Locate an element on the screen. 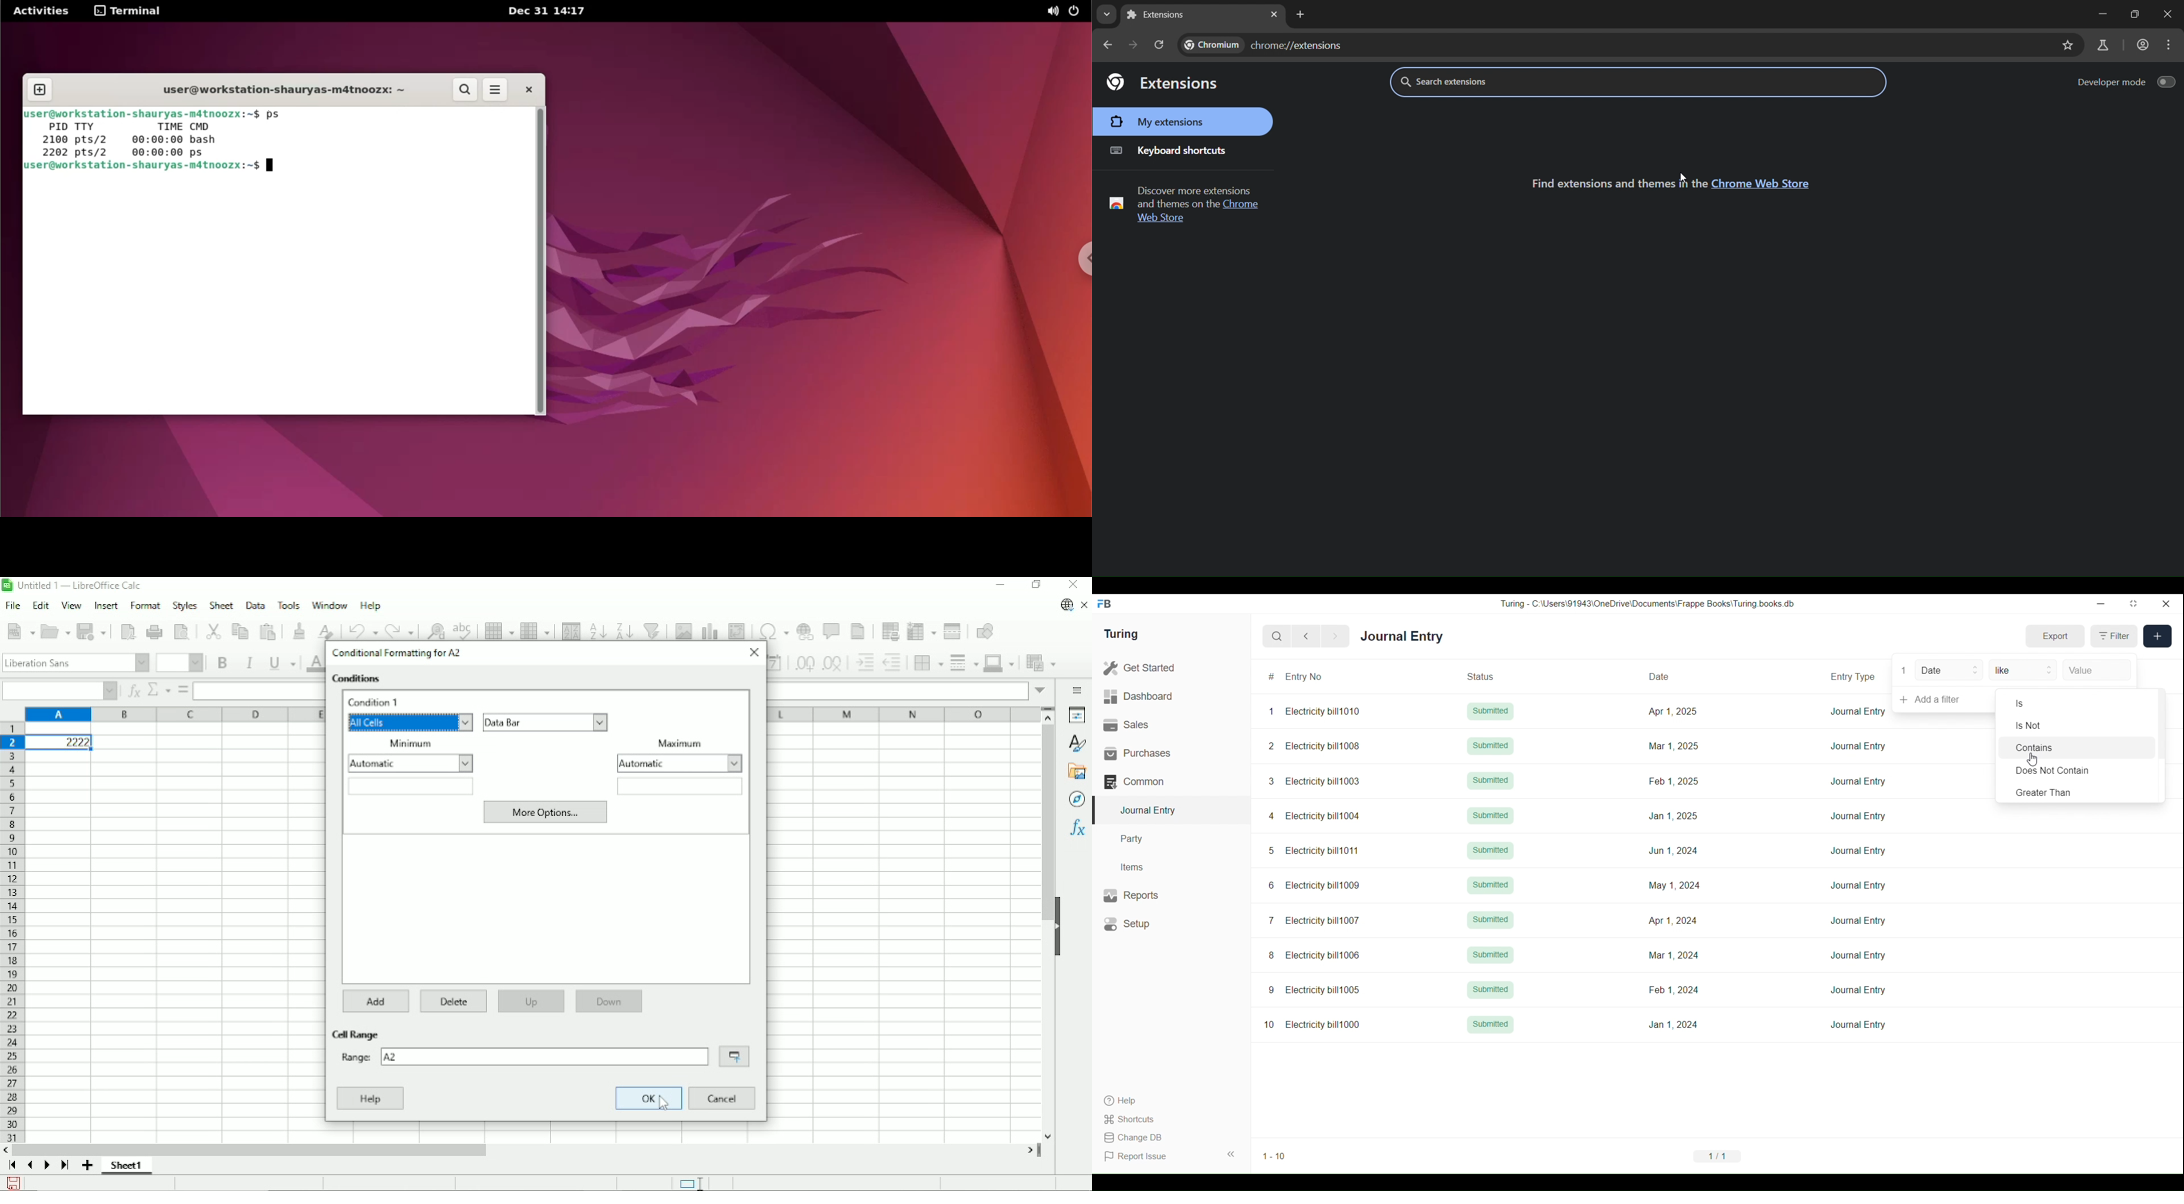 The width and height of the screenshot is (2184, 1204). Apr 1, 2025 is located at coordinates (1672, 711).